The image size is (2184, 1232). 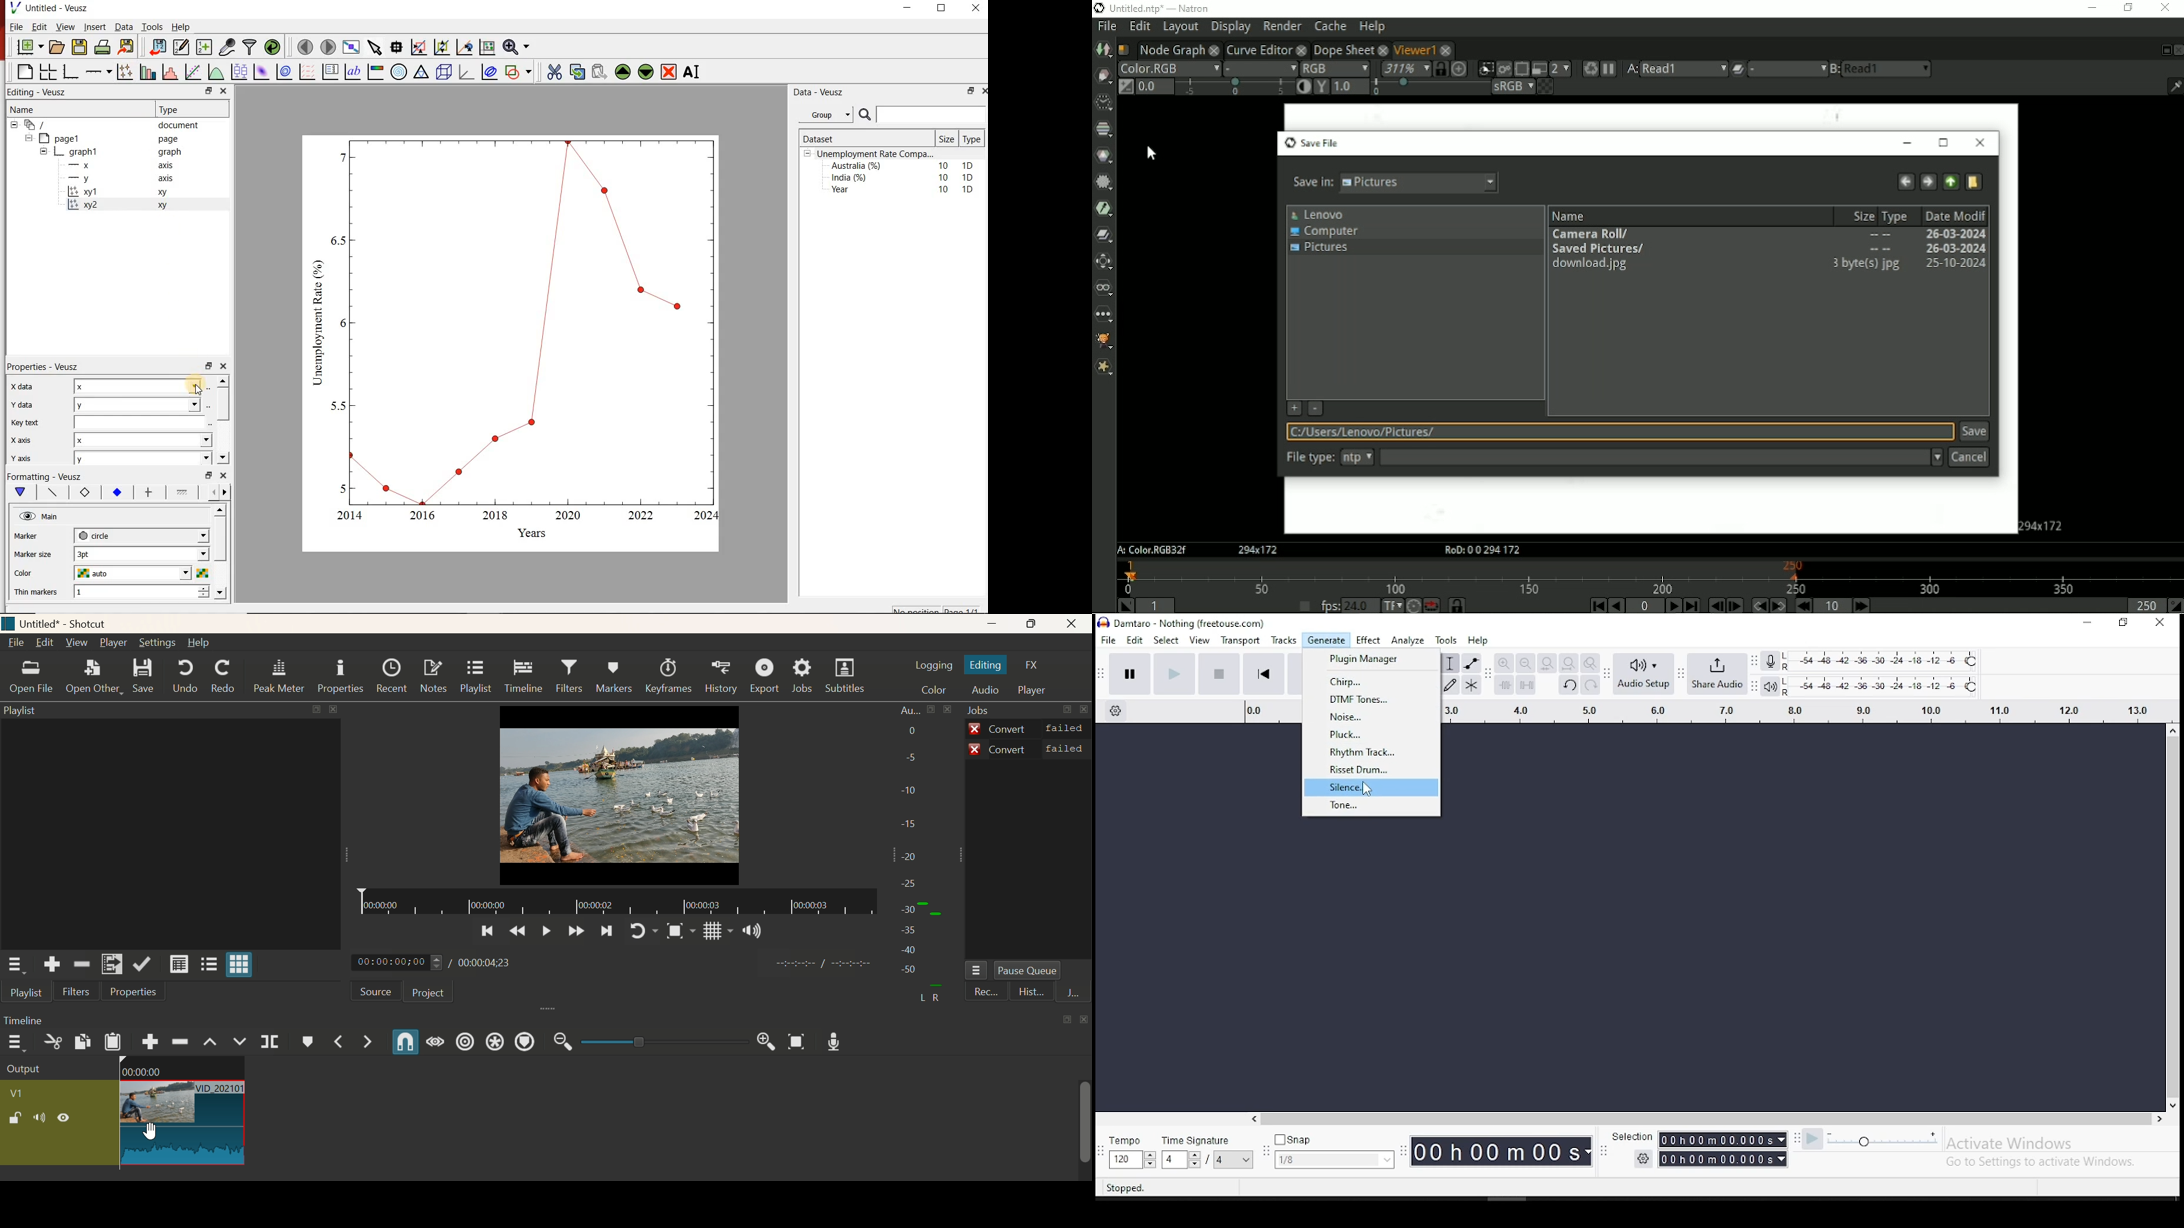 What do you see at coordinates (574, 932) in the screenshot?
I see `Forward` at bounding box center [574, 932].